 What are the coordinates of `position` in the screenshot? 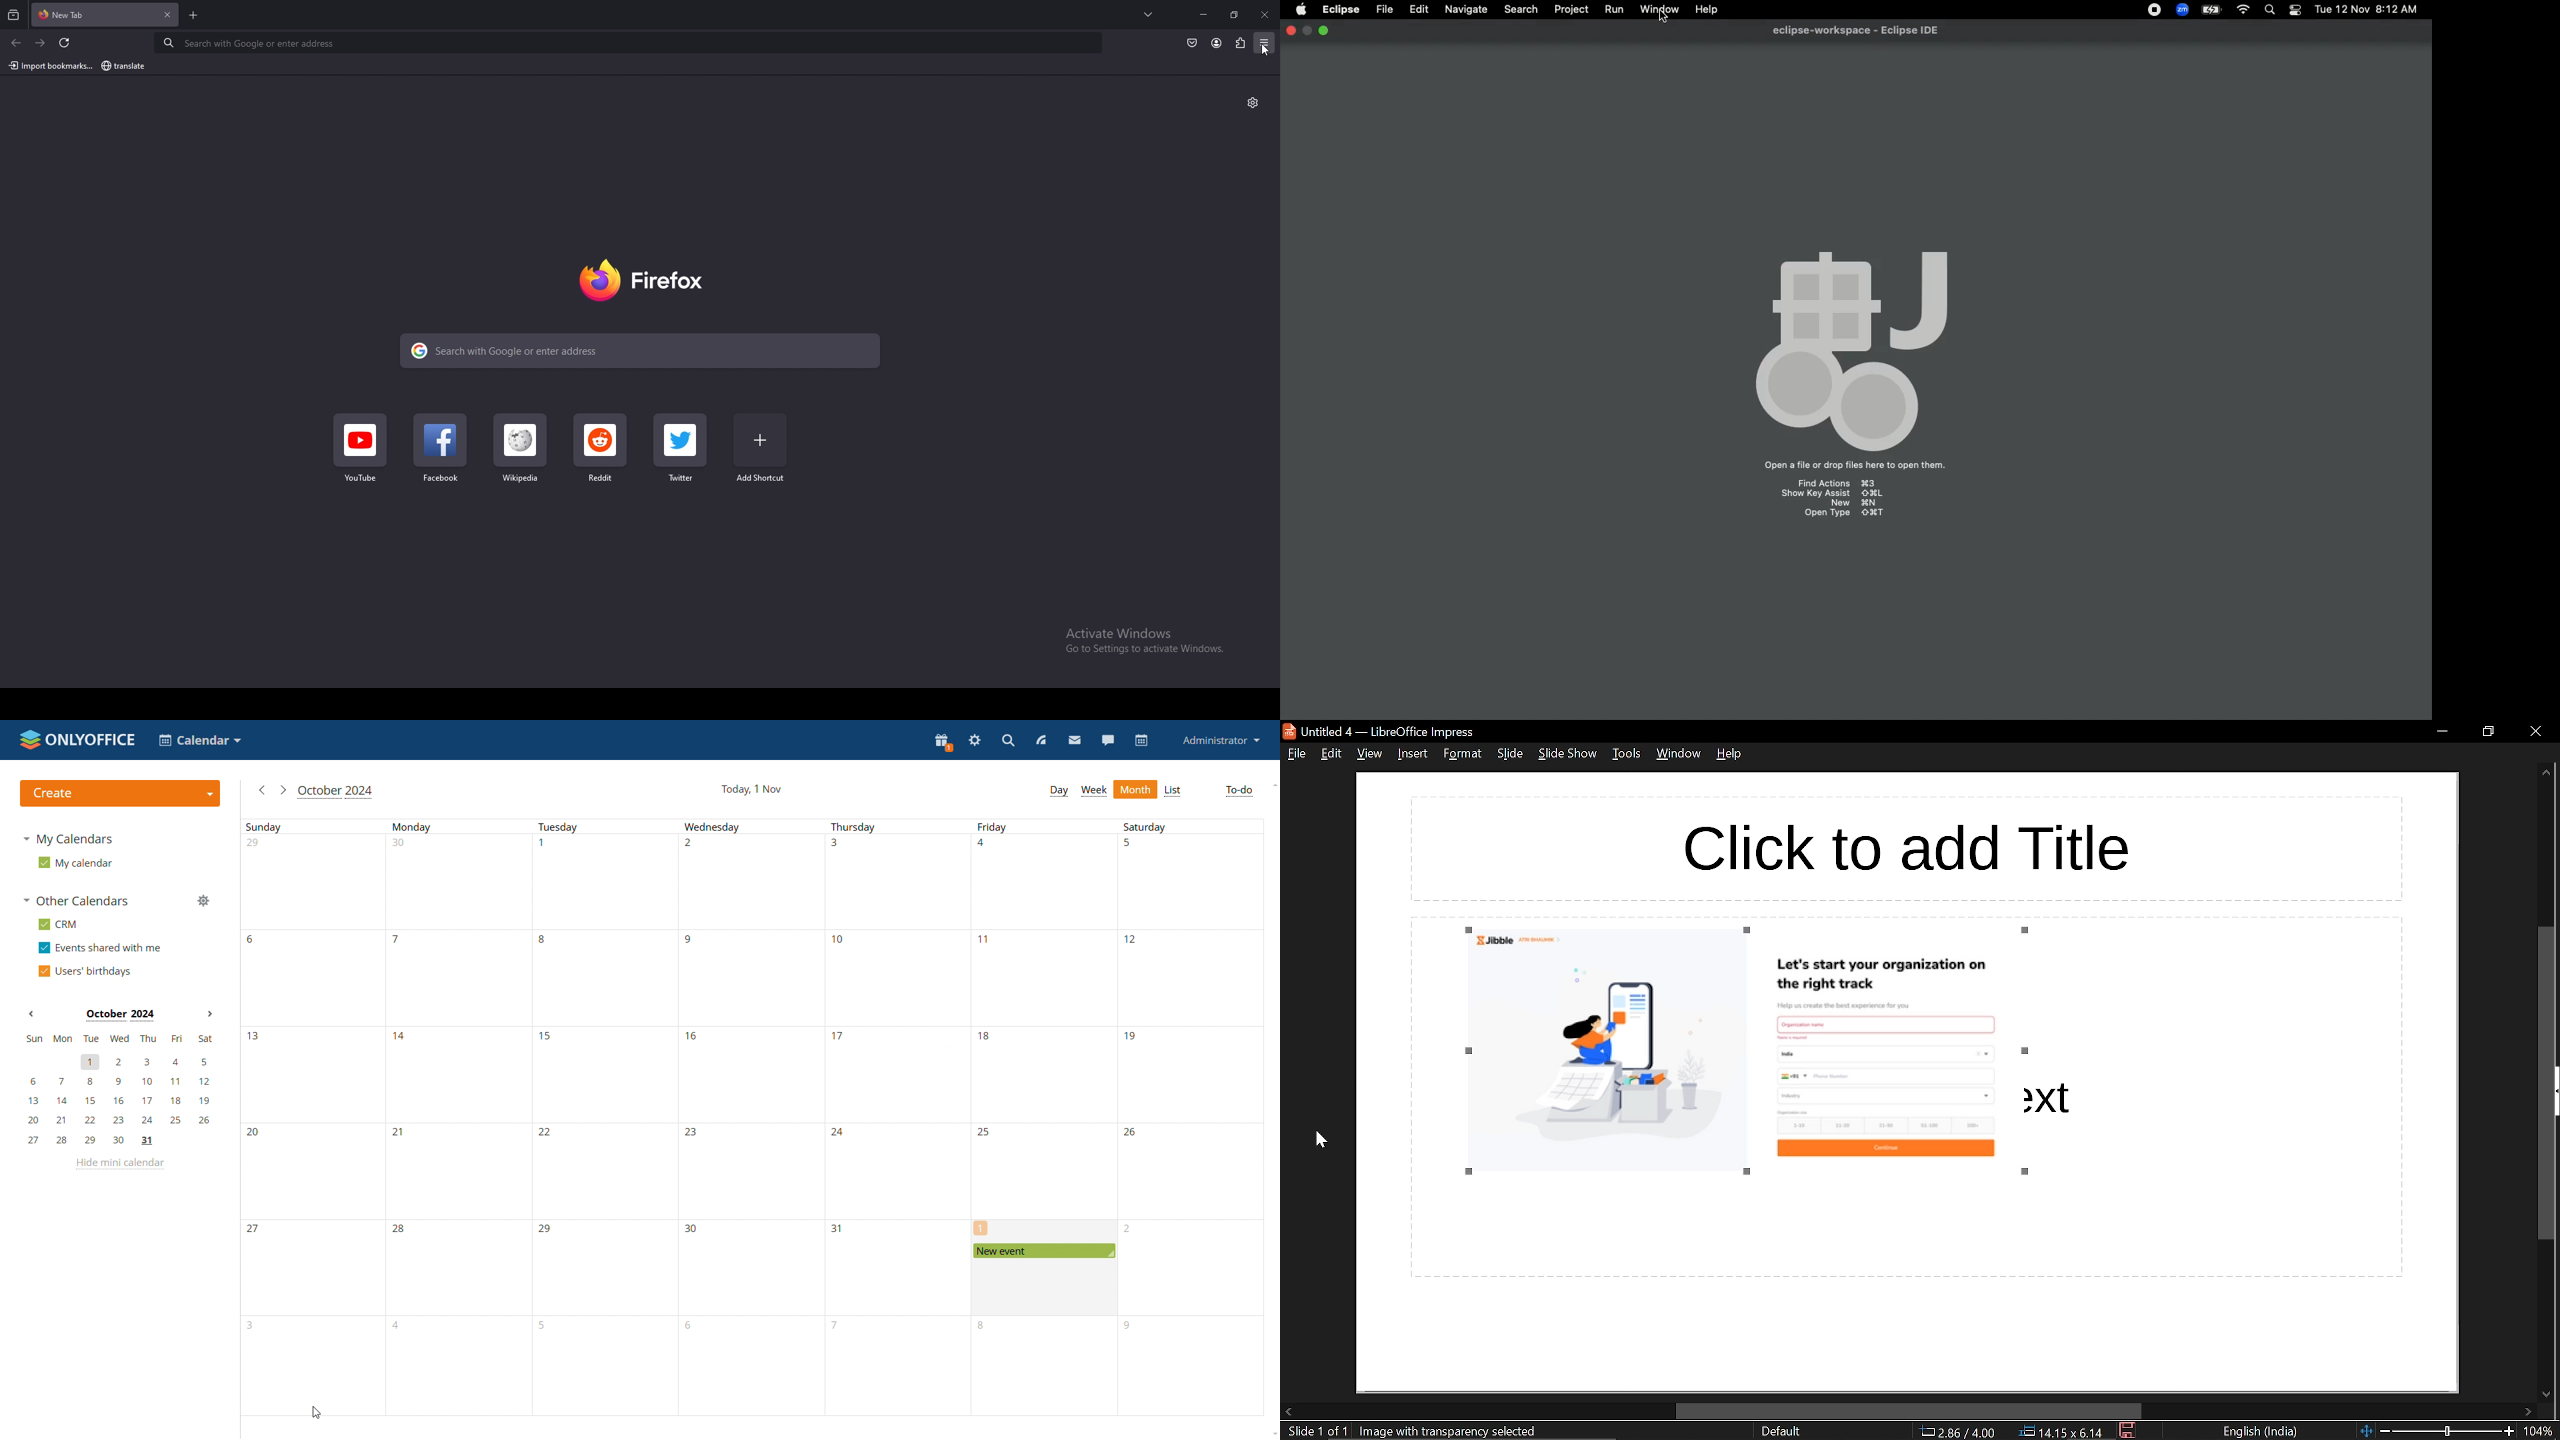 It's located at (2061, 1432).